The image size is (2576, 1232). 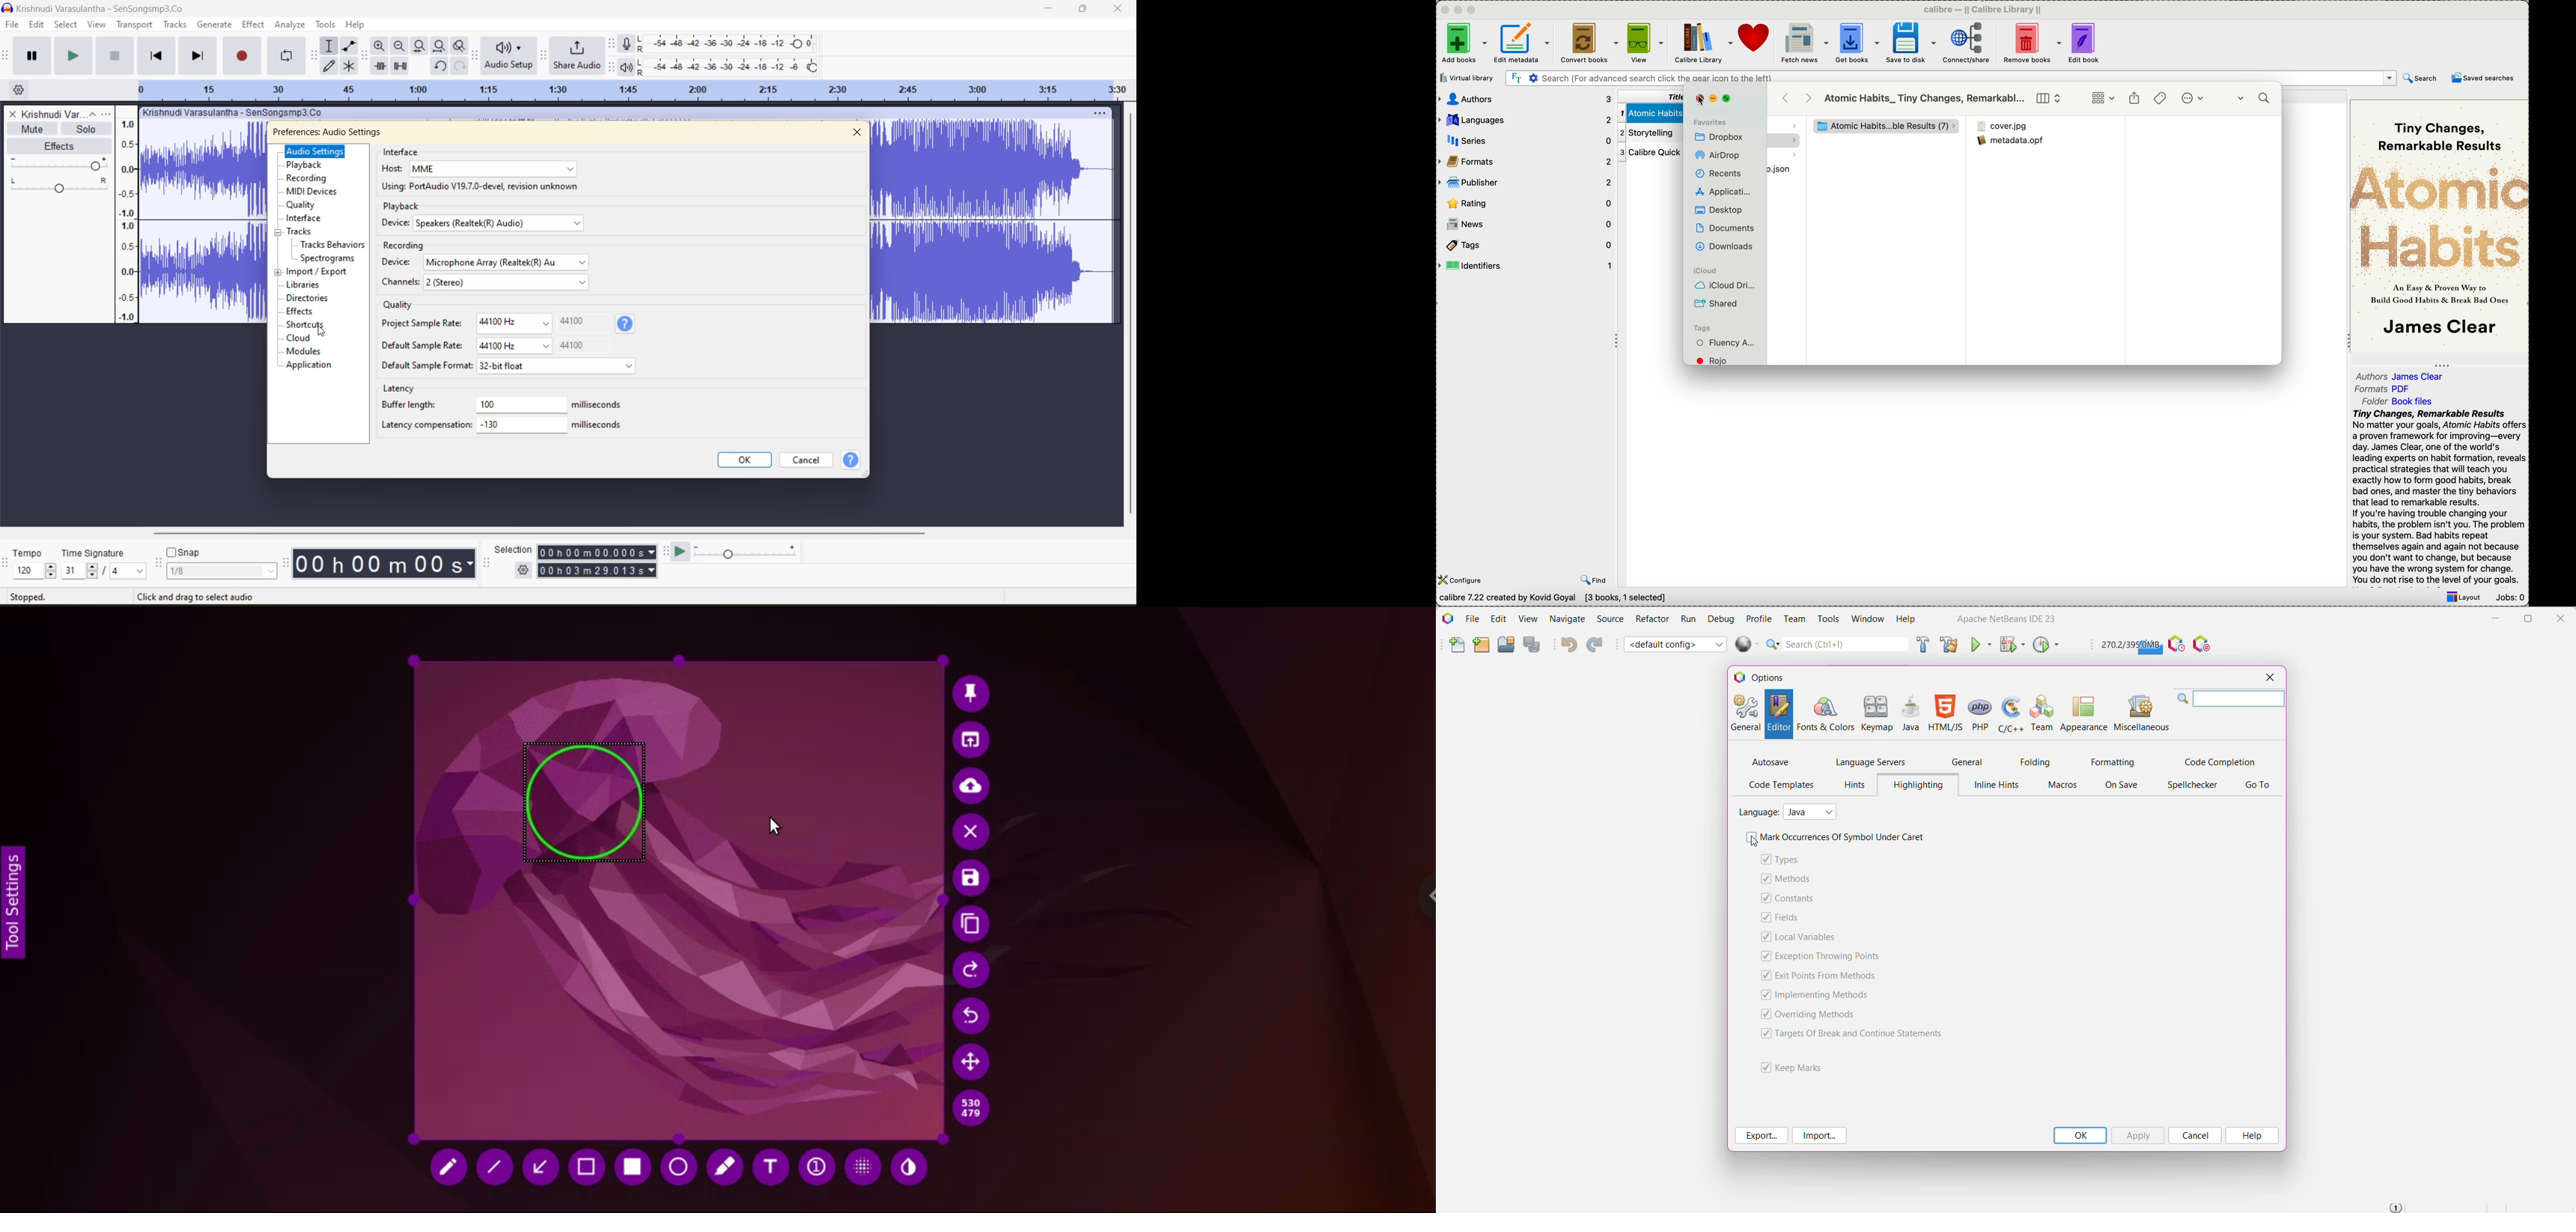 I want to click on recording, so click(x=312, y=179).